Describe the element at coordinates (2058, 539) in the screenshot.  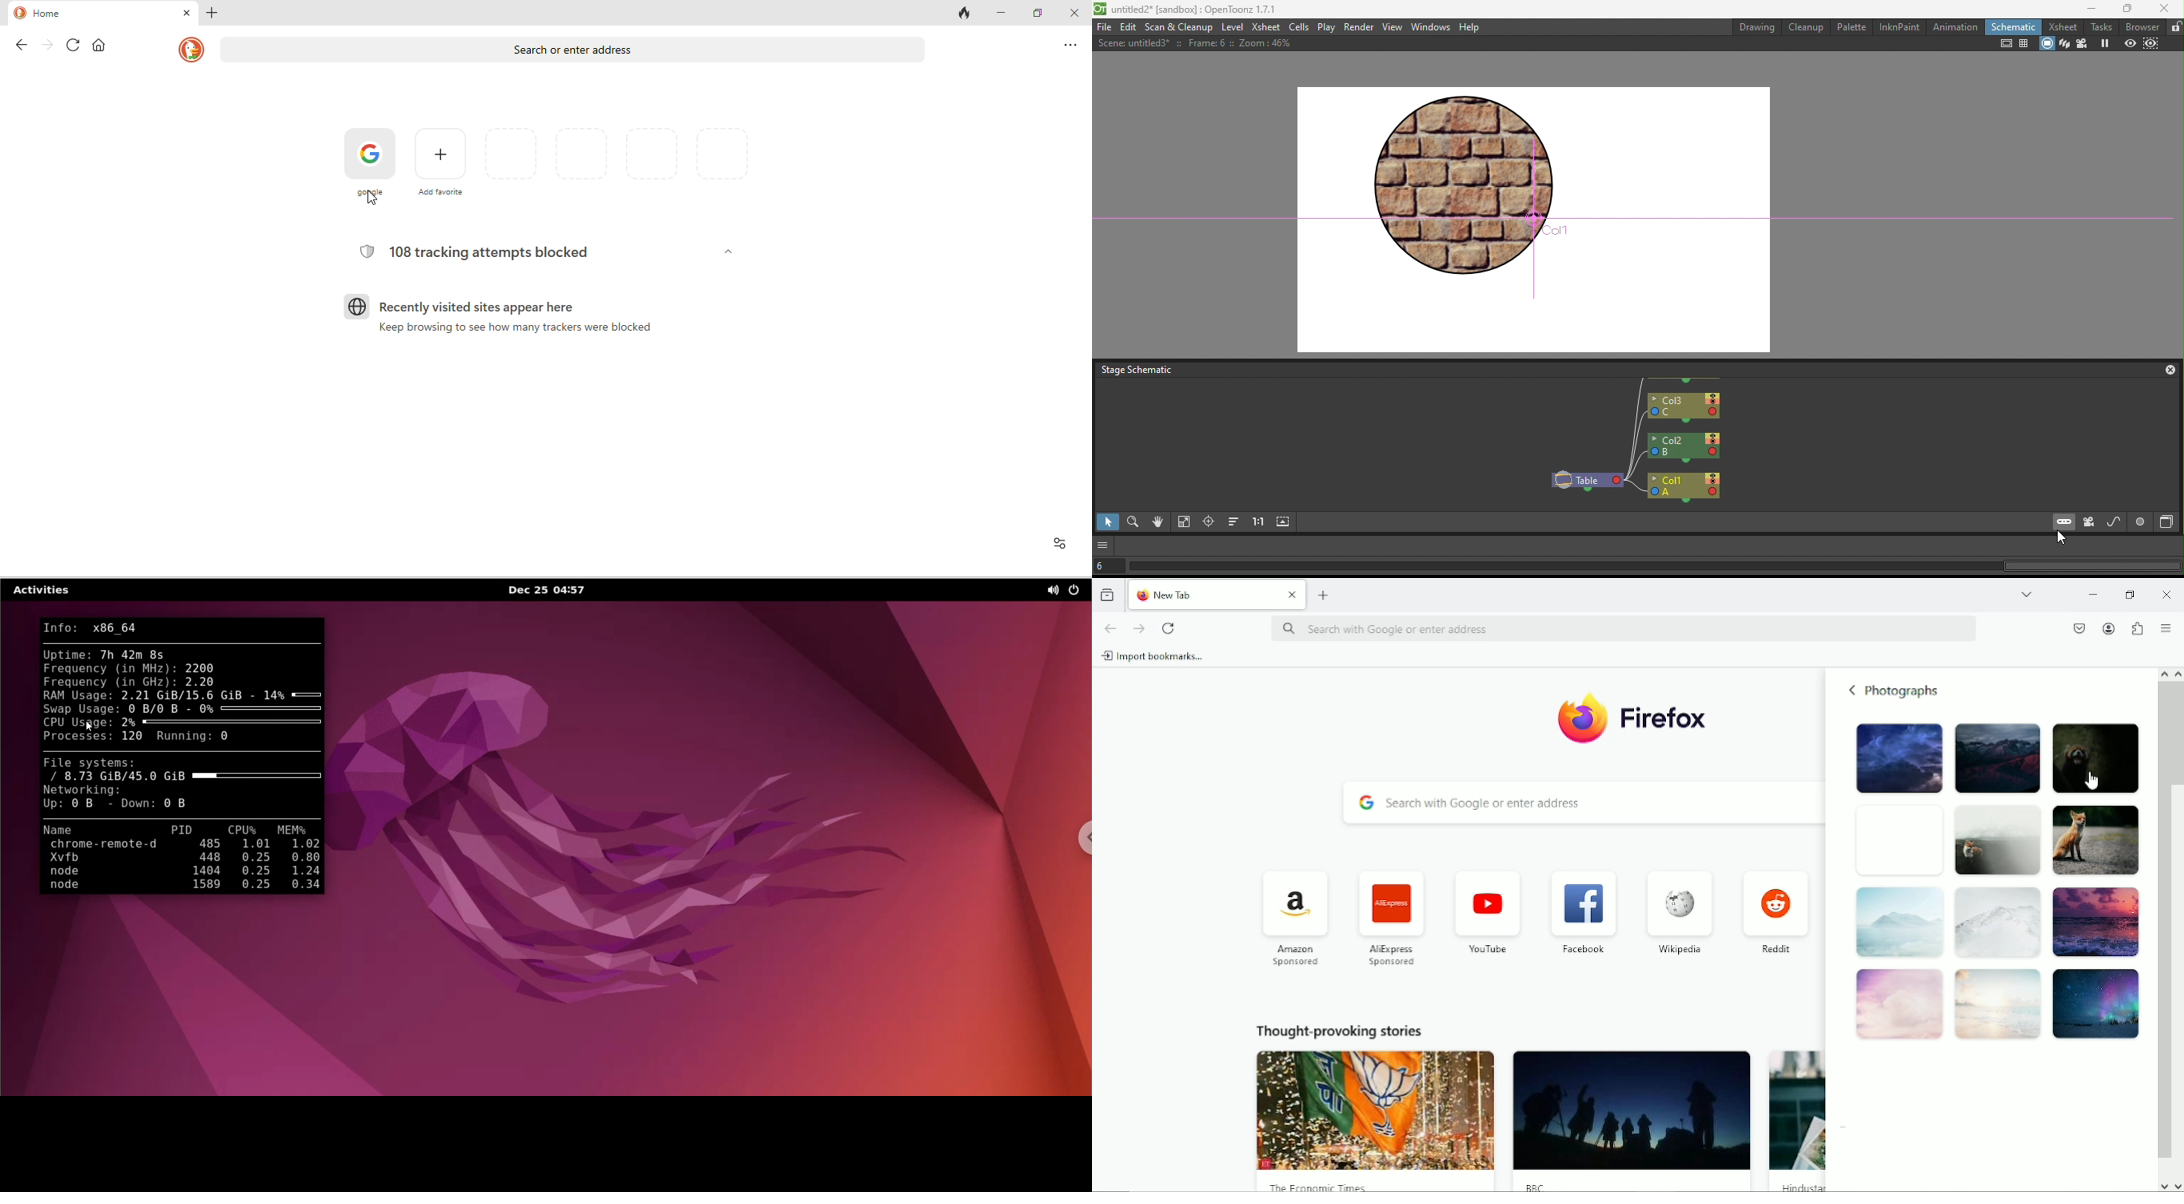
I see `Cursor` at that location.